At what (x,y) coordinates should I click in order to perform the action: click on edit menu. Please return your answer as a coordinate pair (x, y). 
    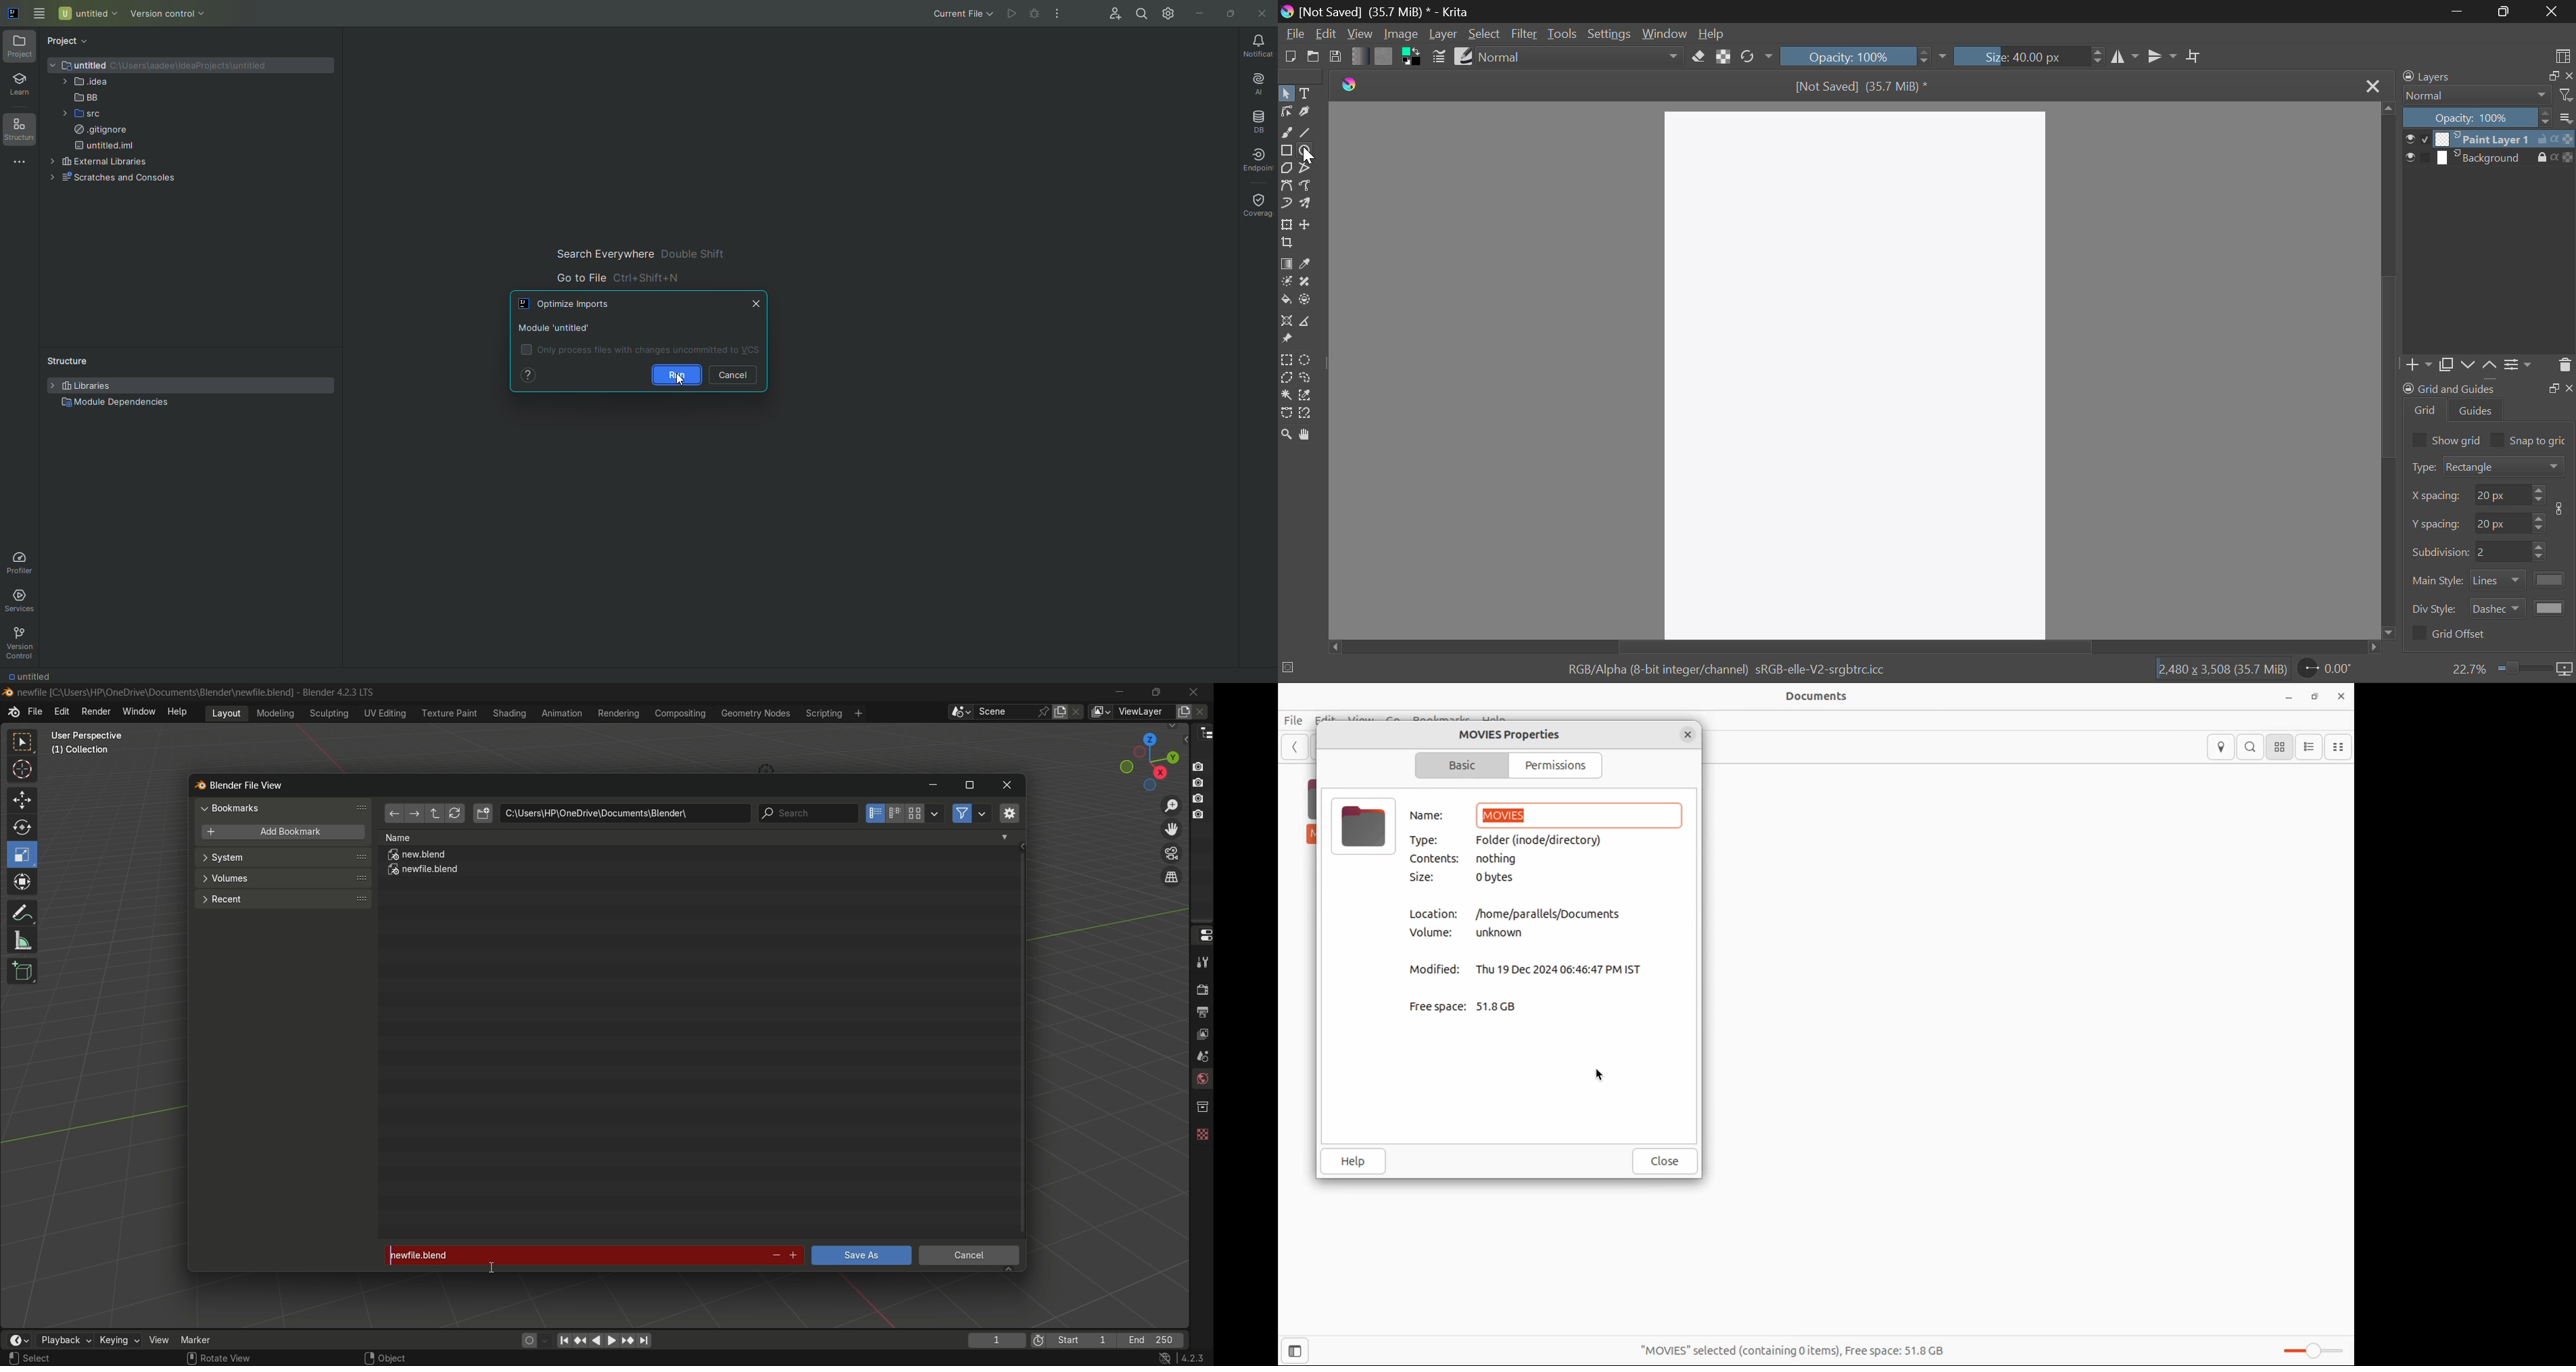
    Looking at the image, I should click on (61, 711).